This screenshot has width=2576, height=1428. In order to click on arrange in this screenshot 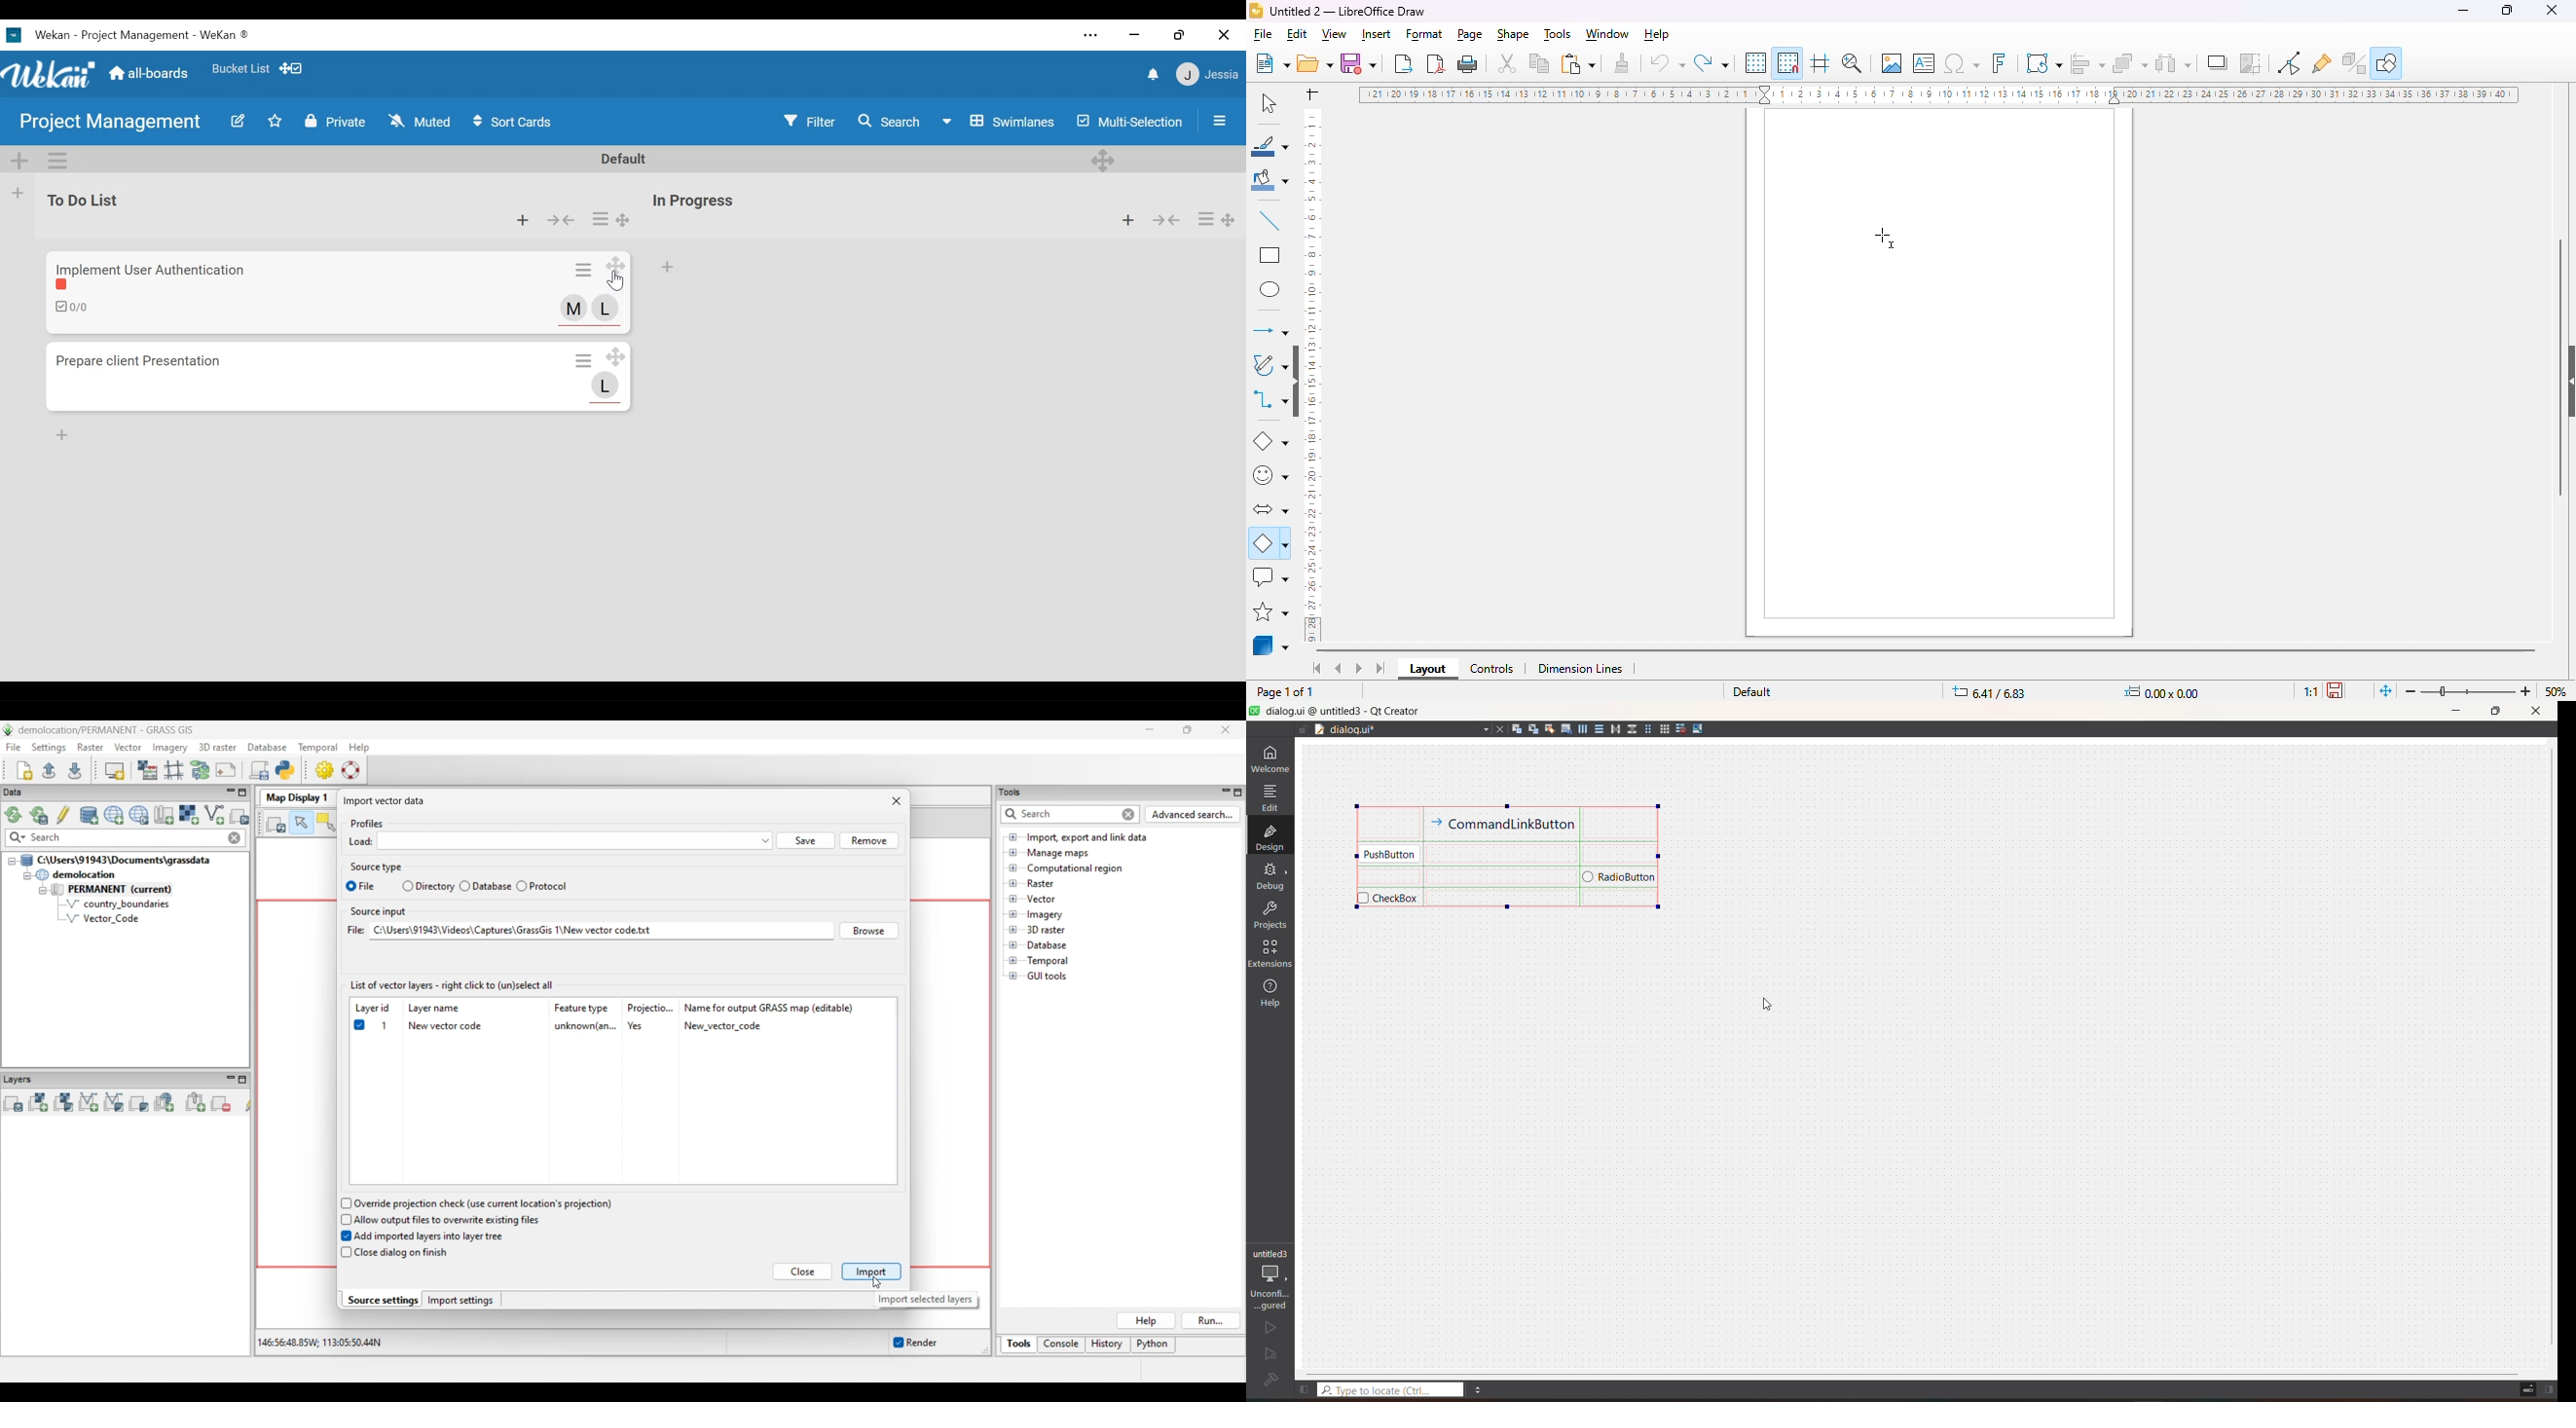, I will do `click(2130, 62)`.